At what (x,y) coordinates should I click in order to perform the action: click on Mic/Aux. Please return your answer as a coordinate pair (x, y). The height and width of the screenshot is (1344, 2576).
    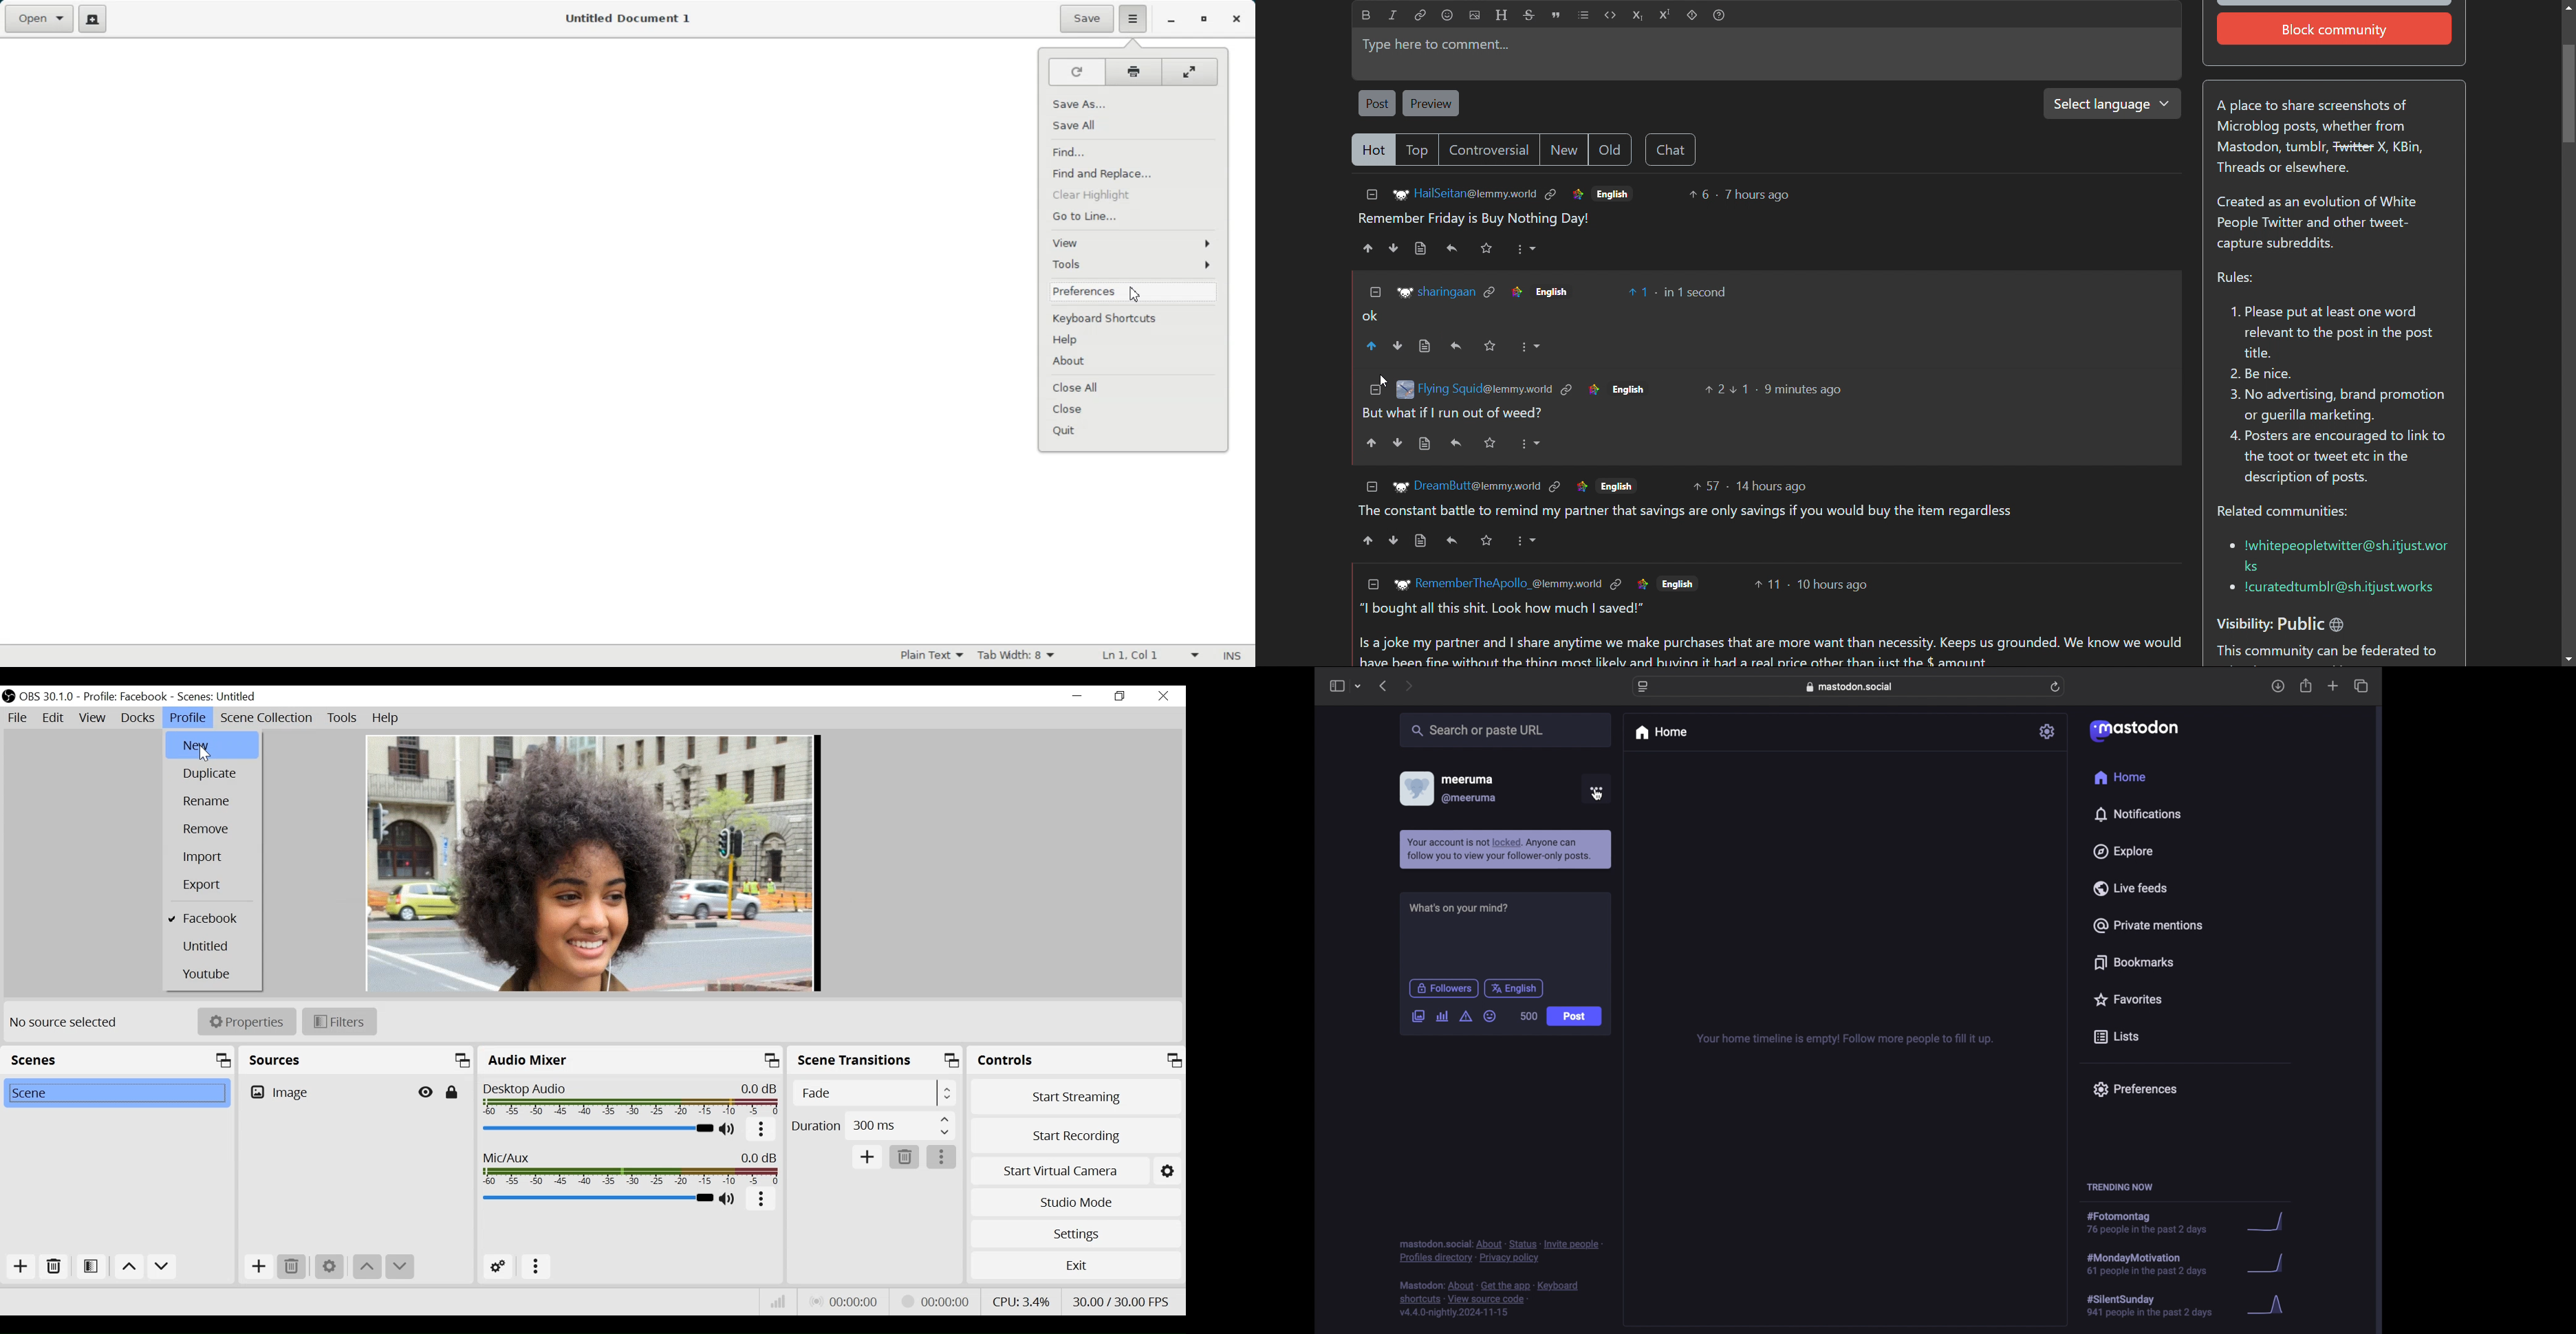
    Looking at the image, I should click on (632, 1169).